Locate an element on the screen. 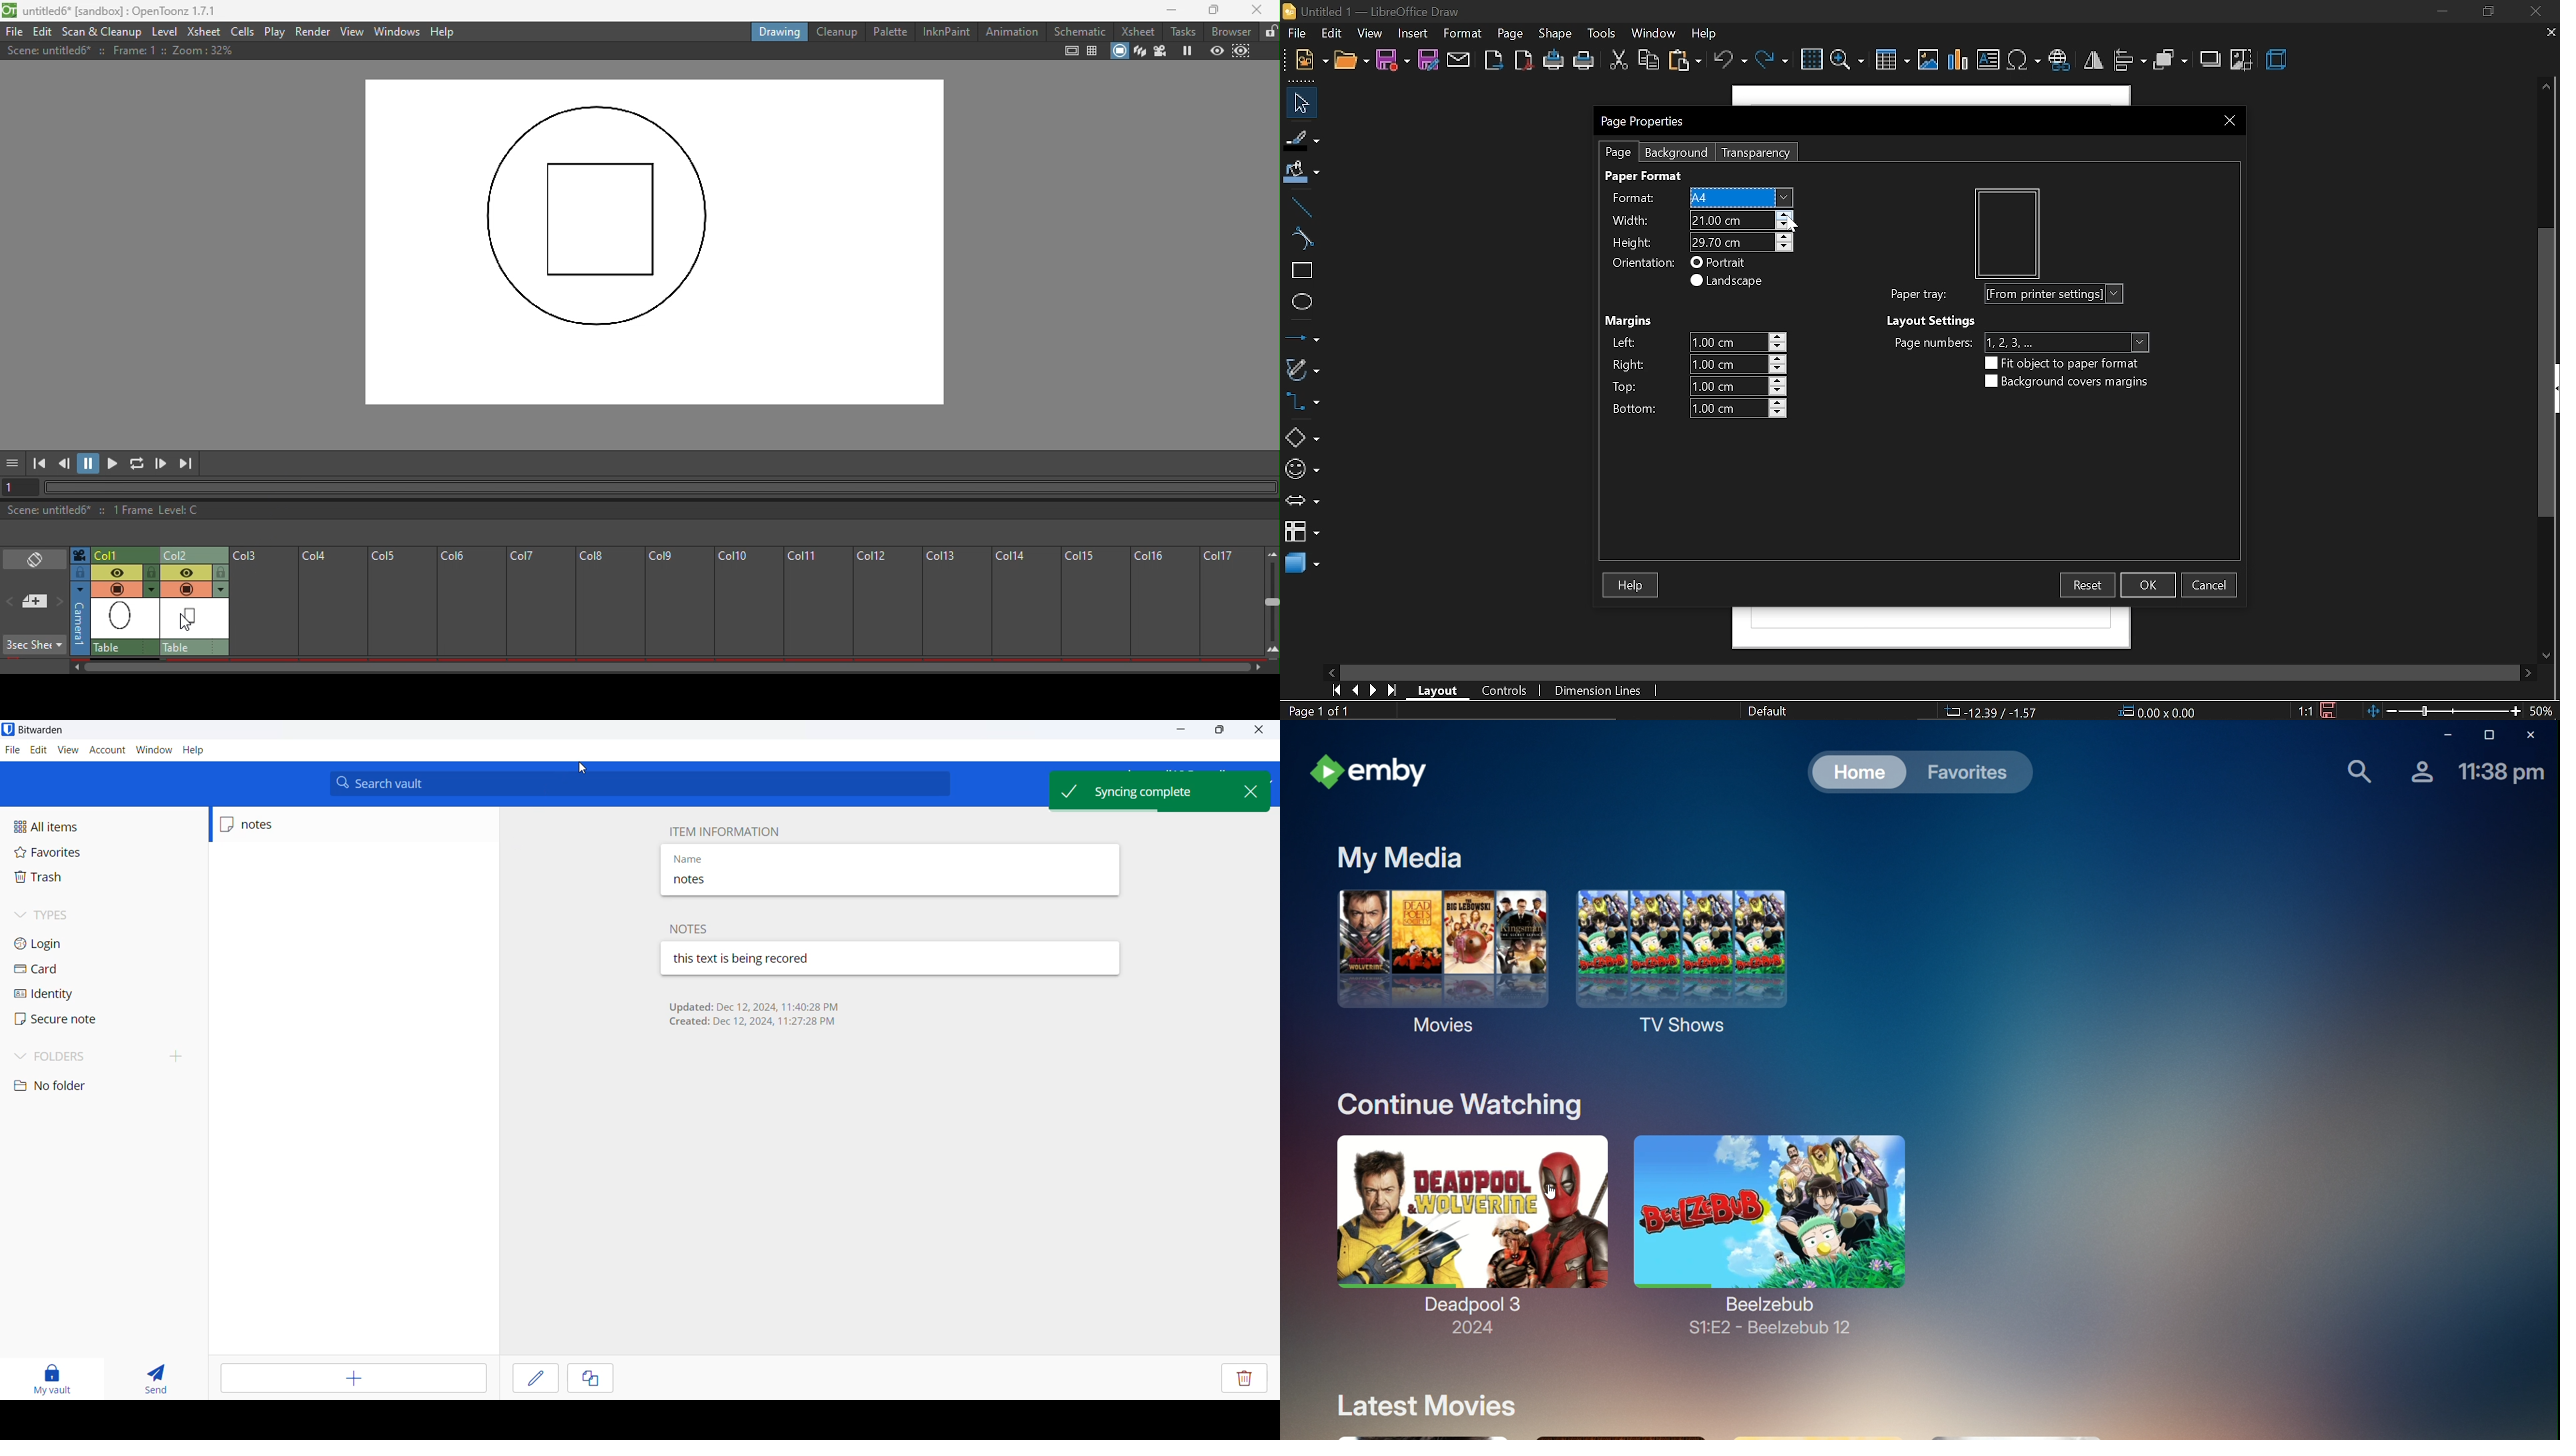  Level Xsheet is located at coordinates (186, 31).